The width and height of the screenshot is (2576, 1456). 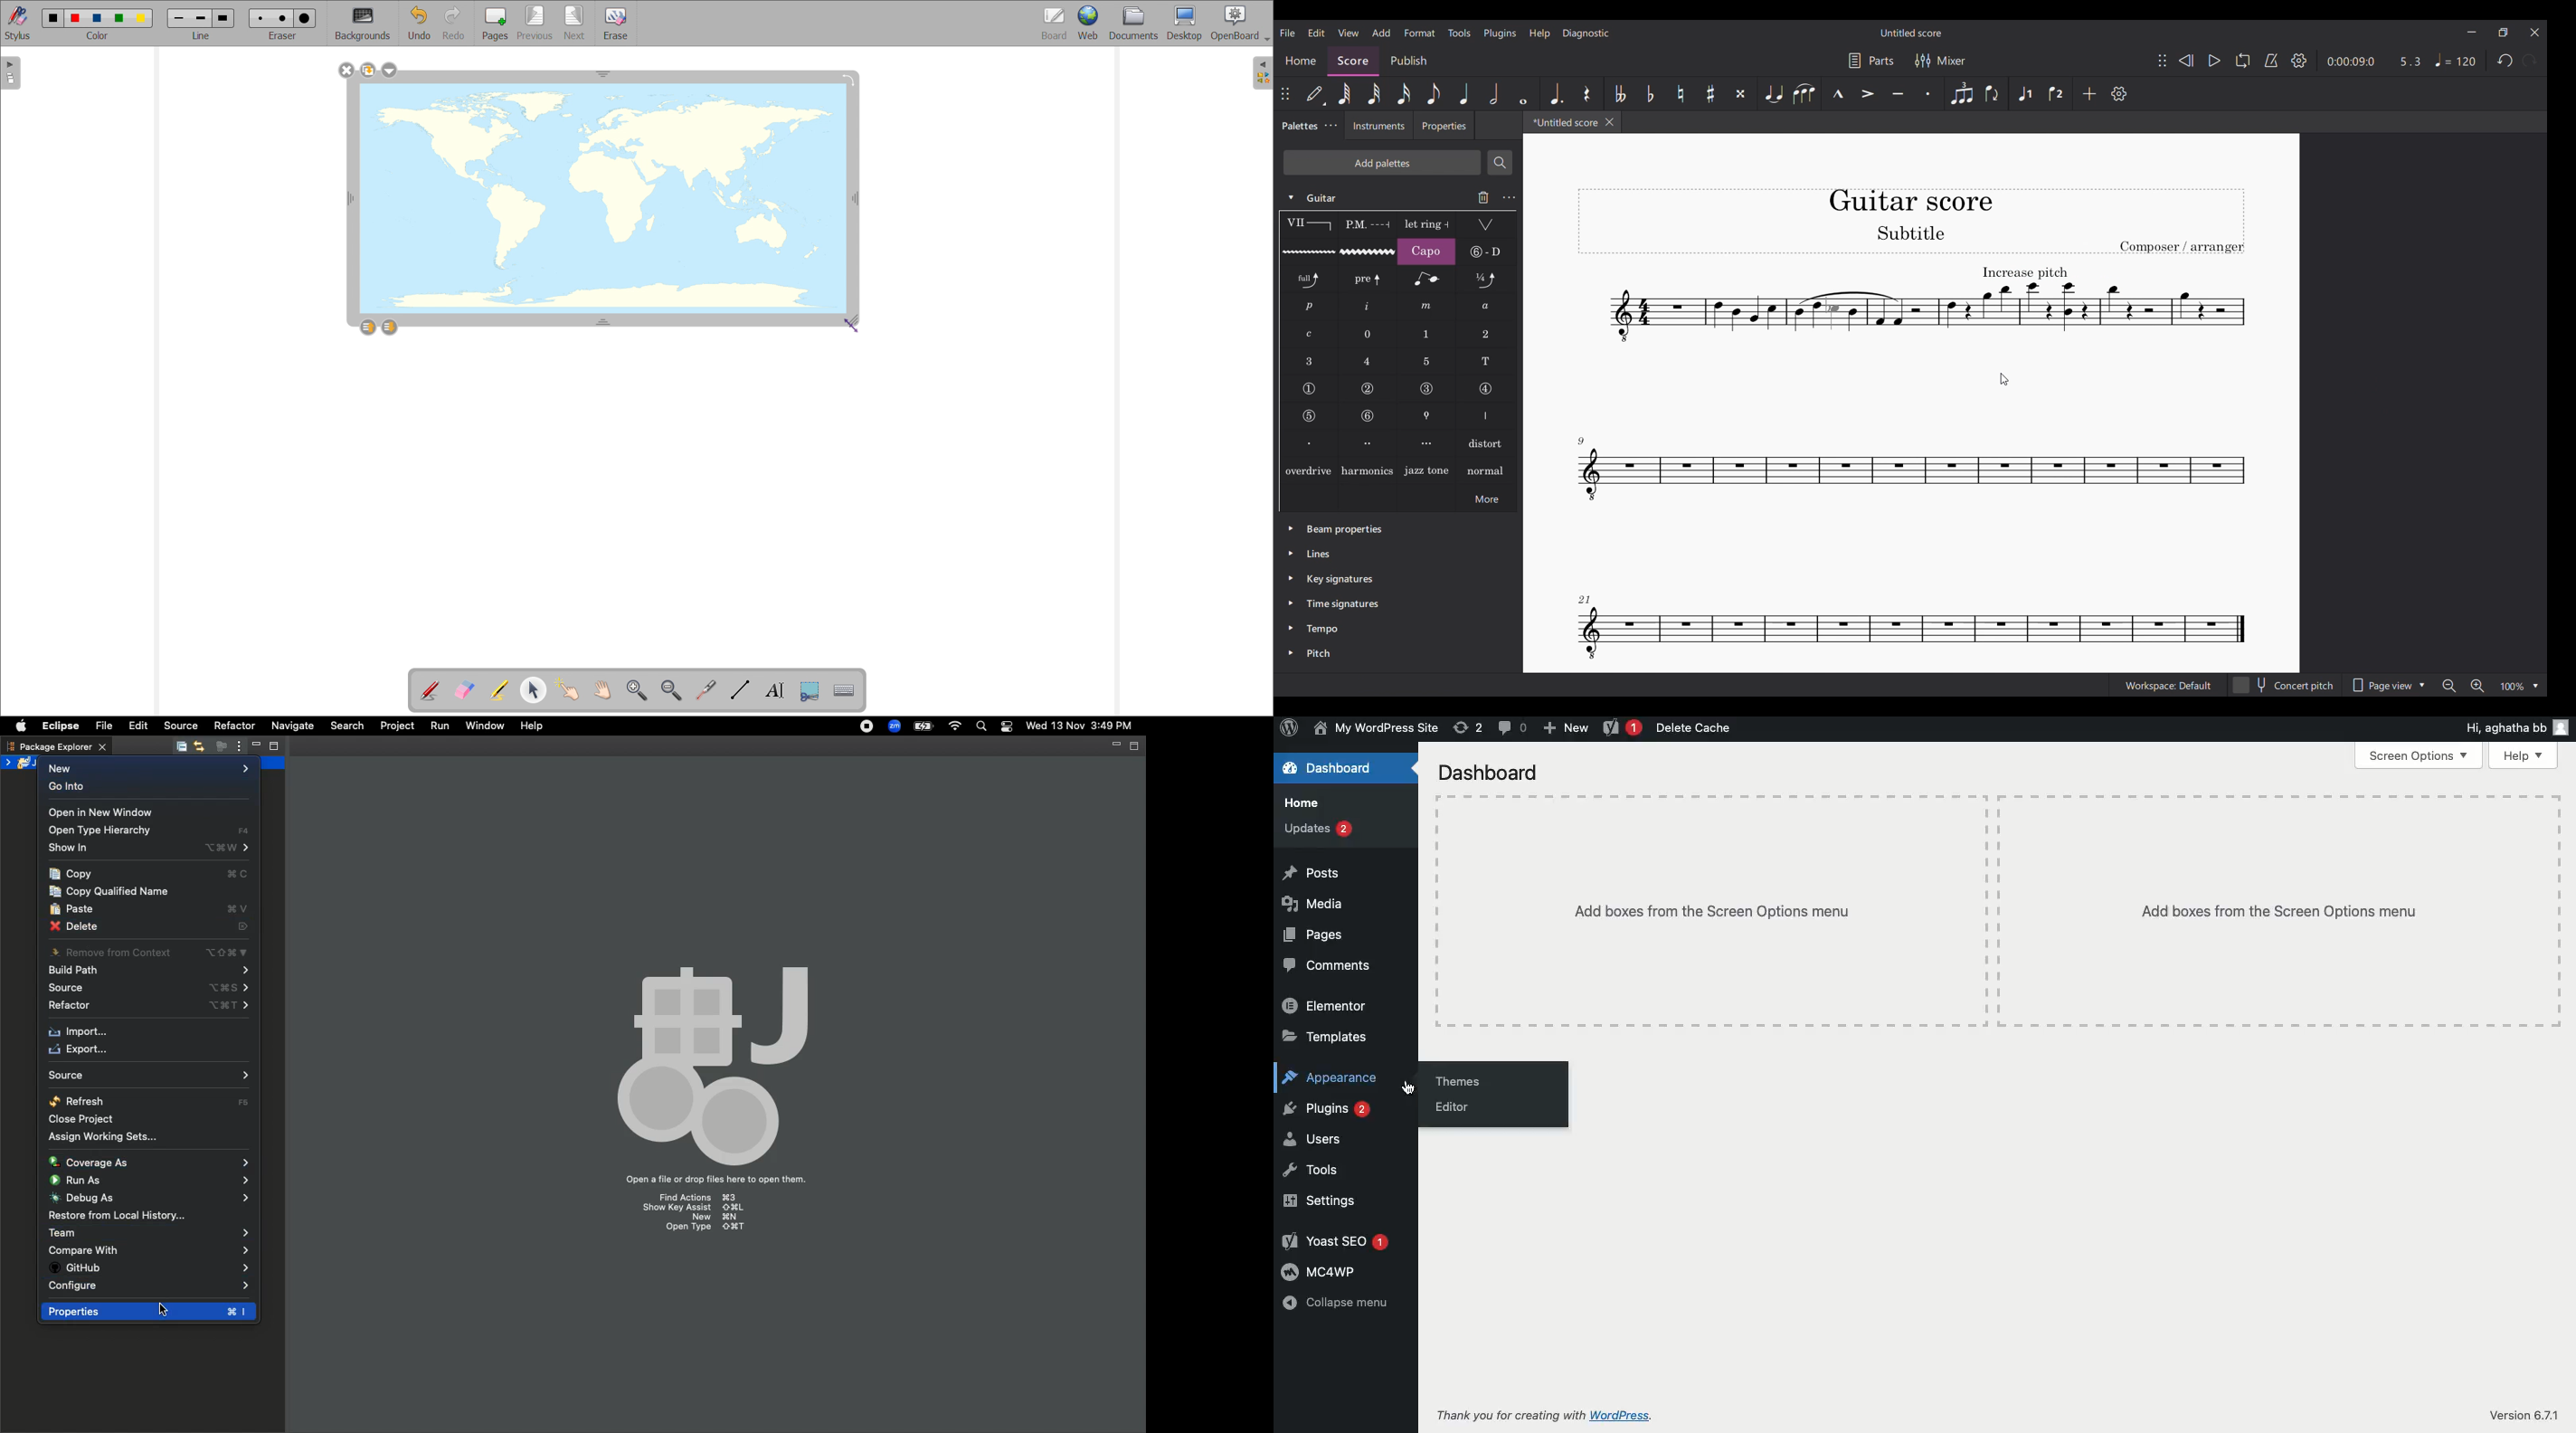 What do you see at coordinates (2530, 60) in the screenshot?
I see `Redo` at bounding box center [2530, 60].